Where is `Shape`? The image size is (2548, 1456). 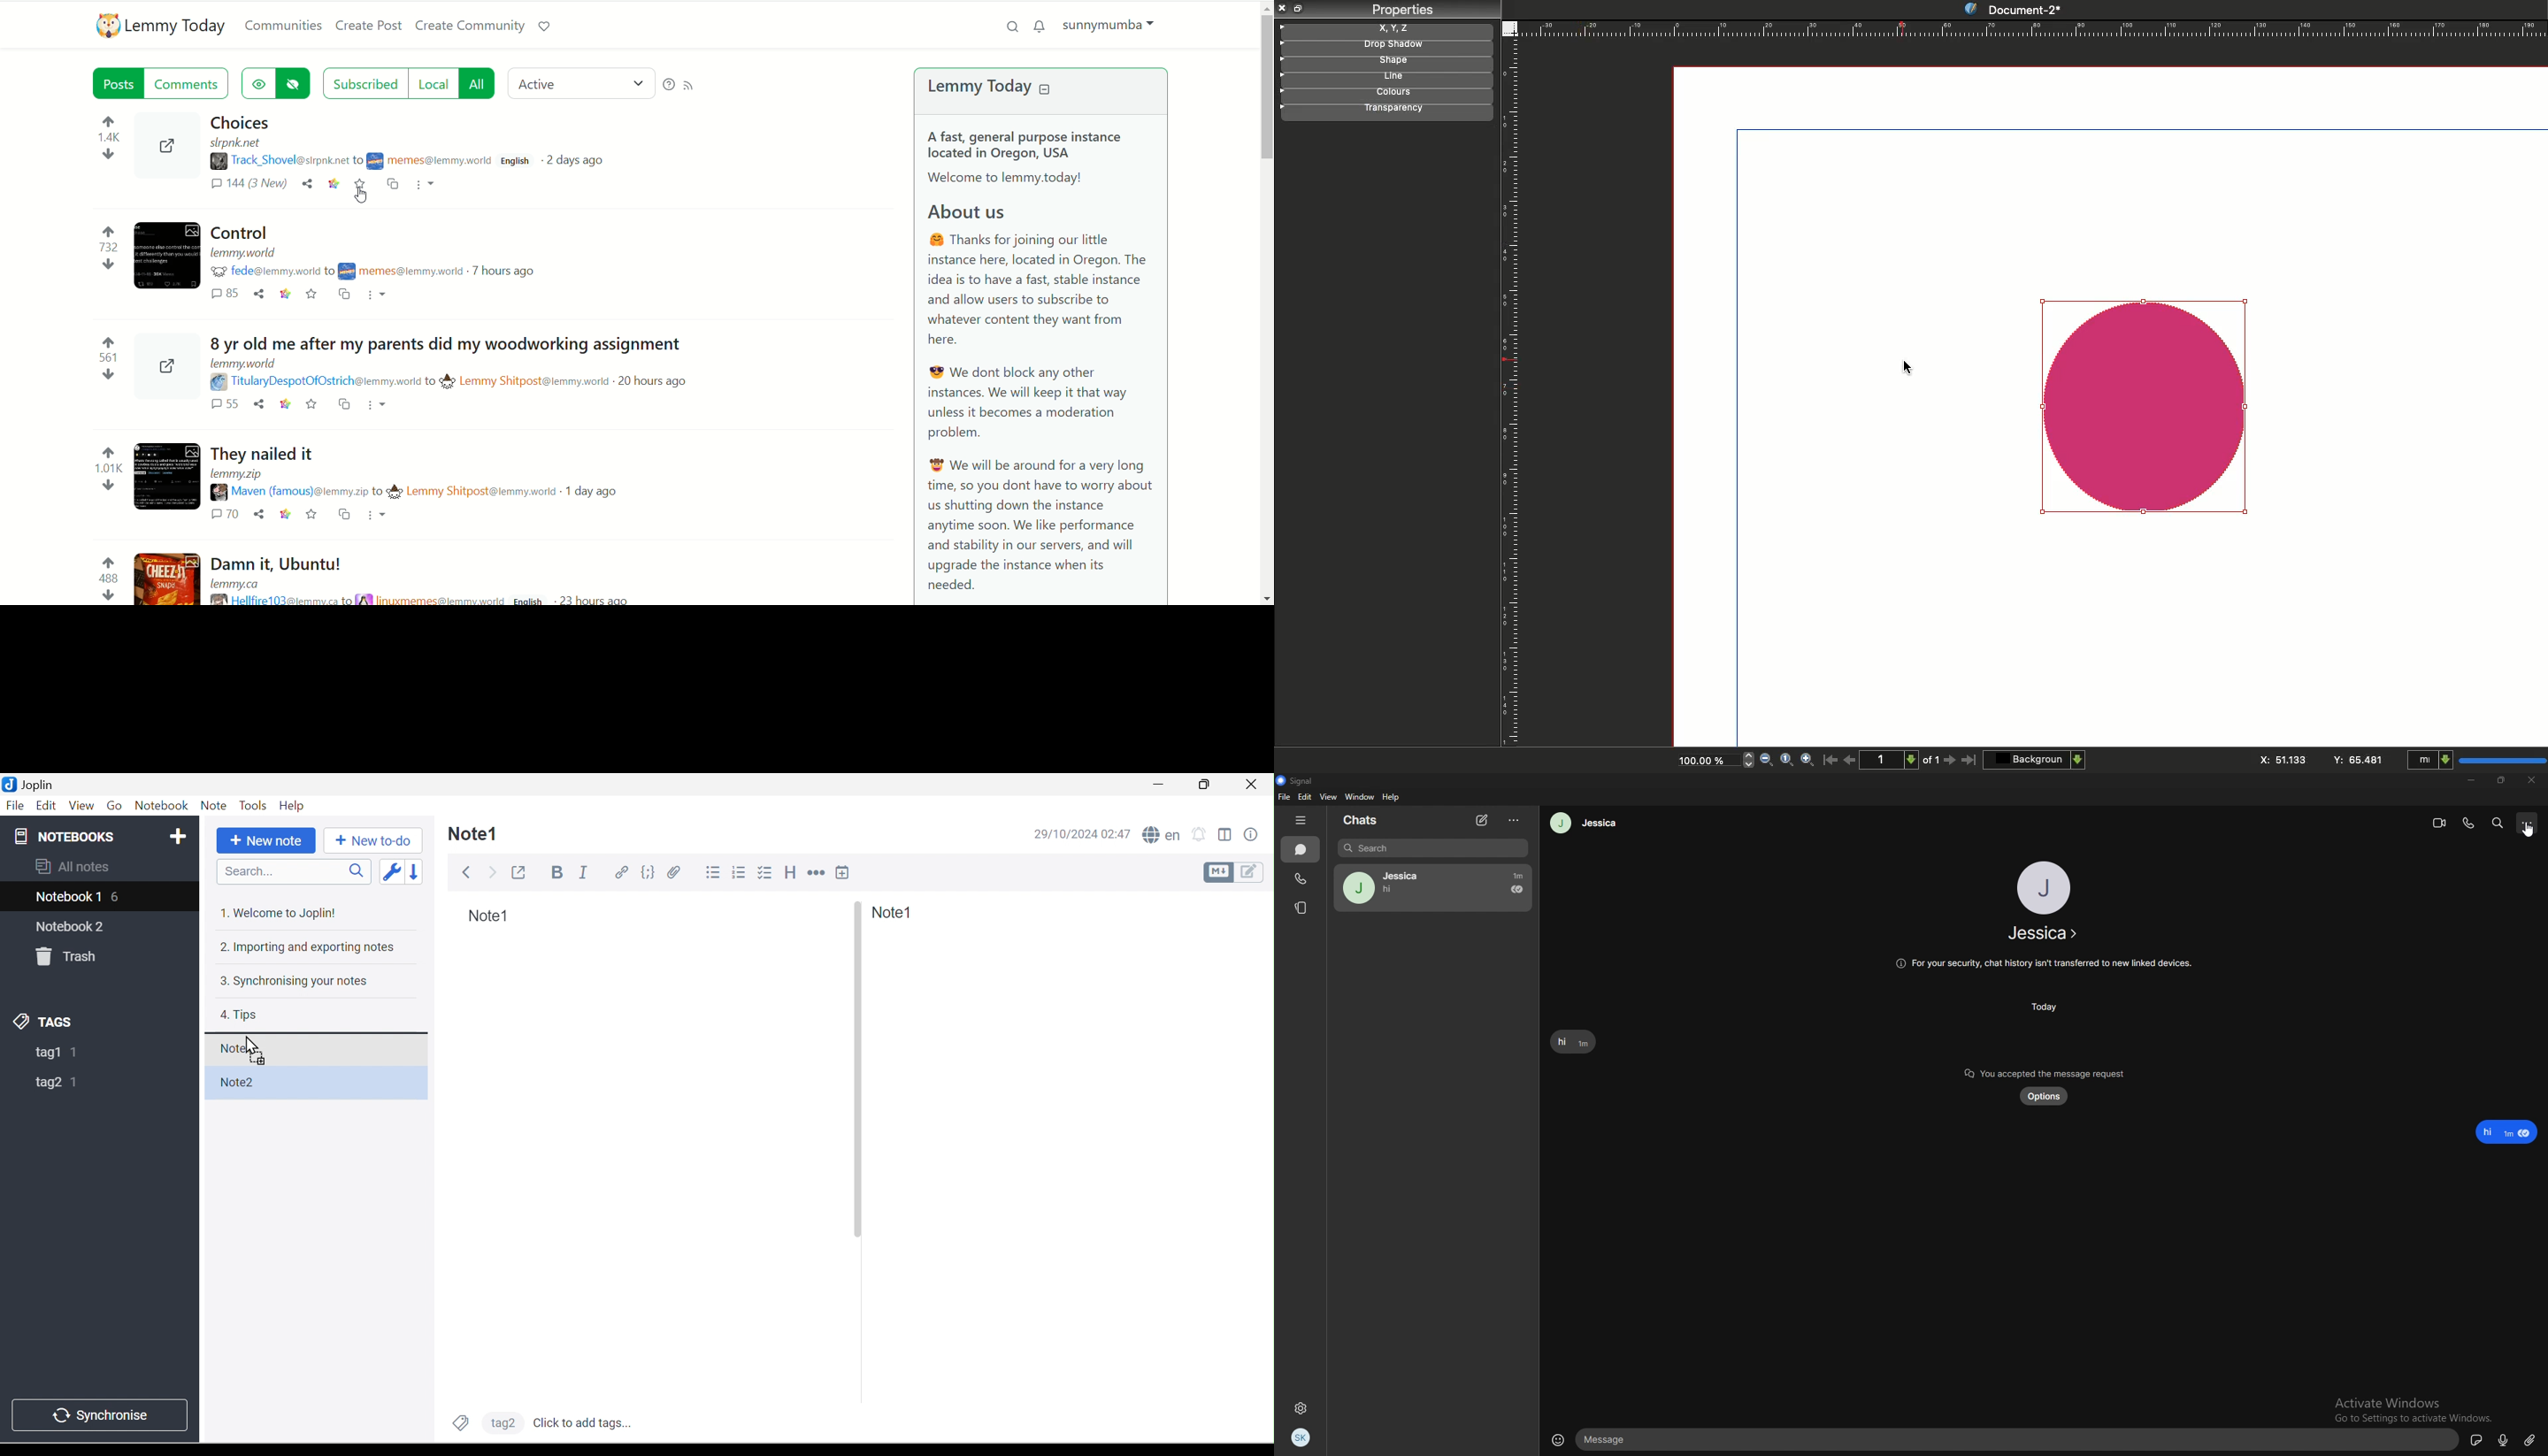
Shape is located at coordinates (1385, 63).